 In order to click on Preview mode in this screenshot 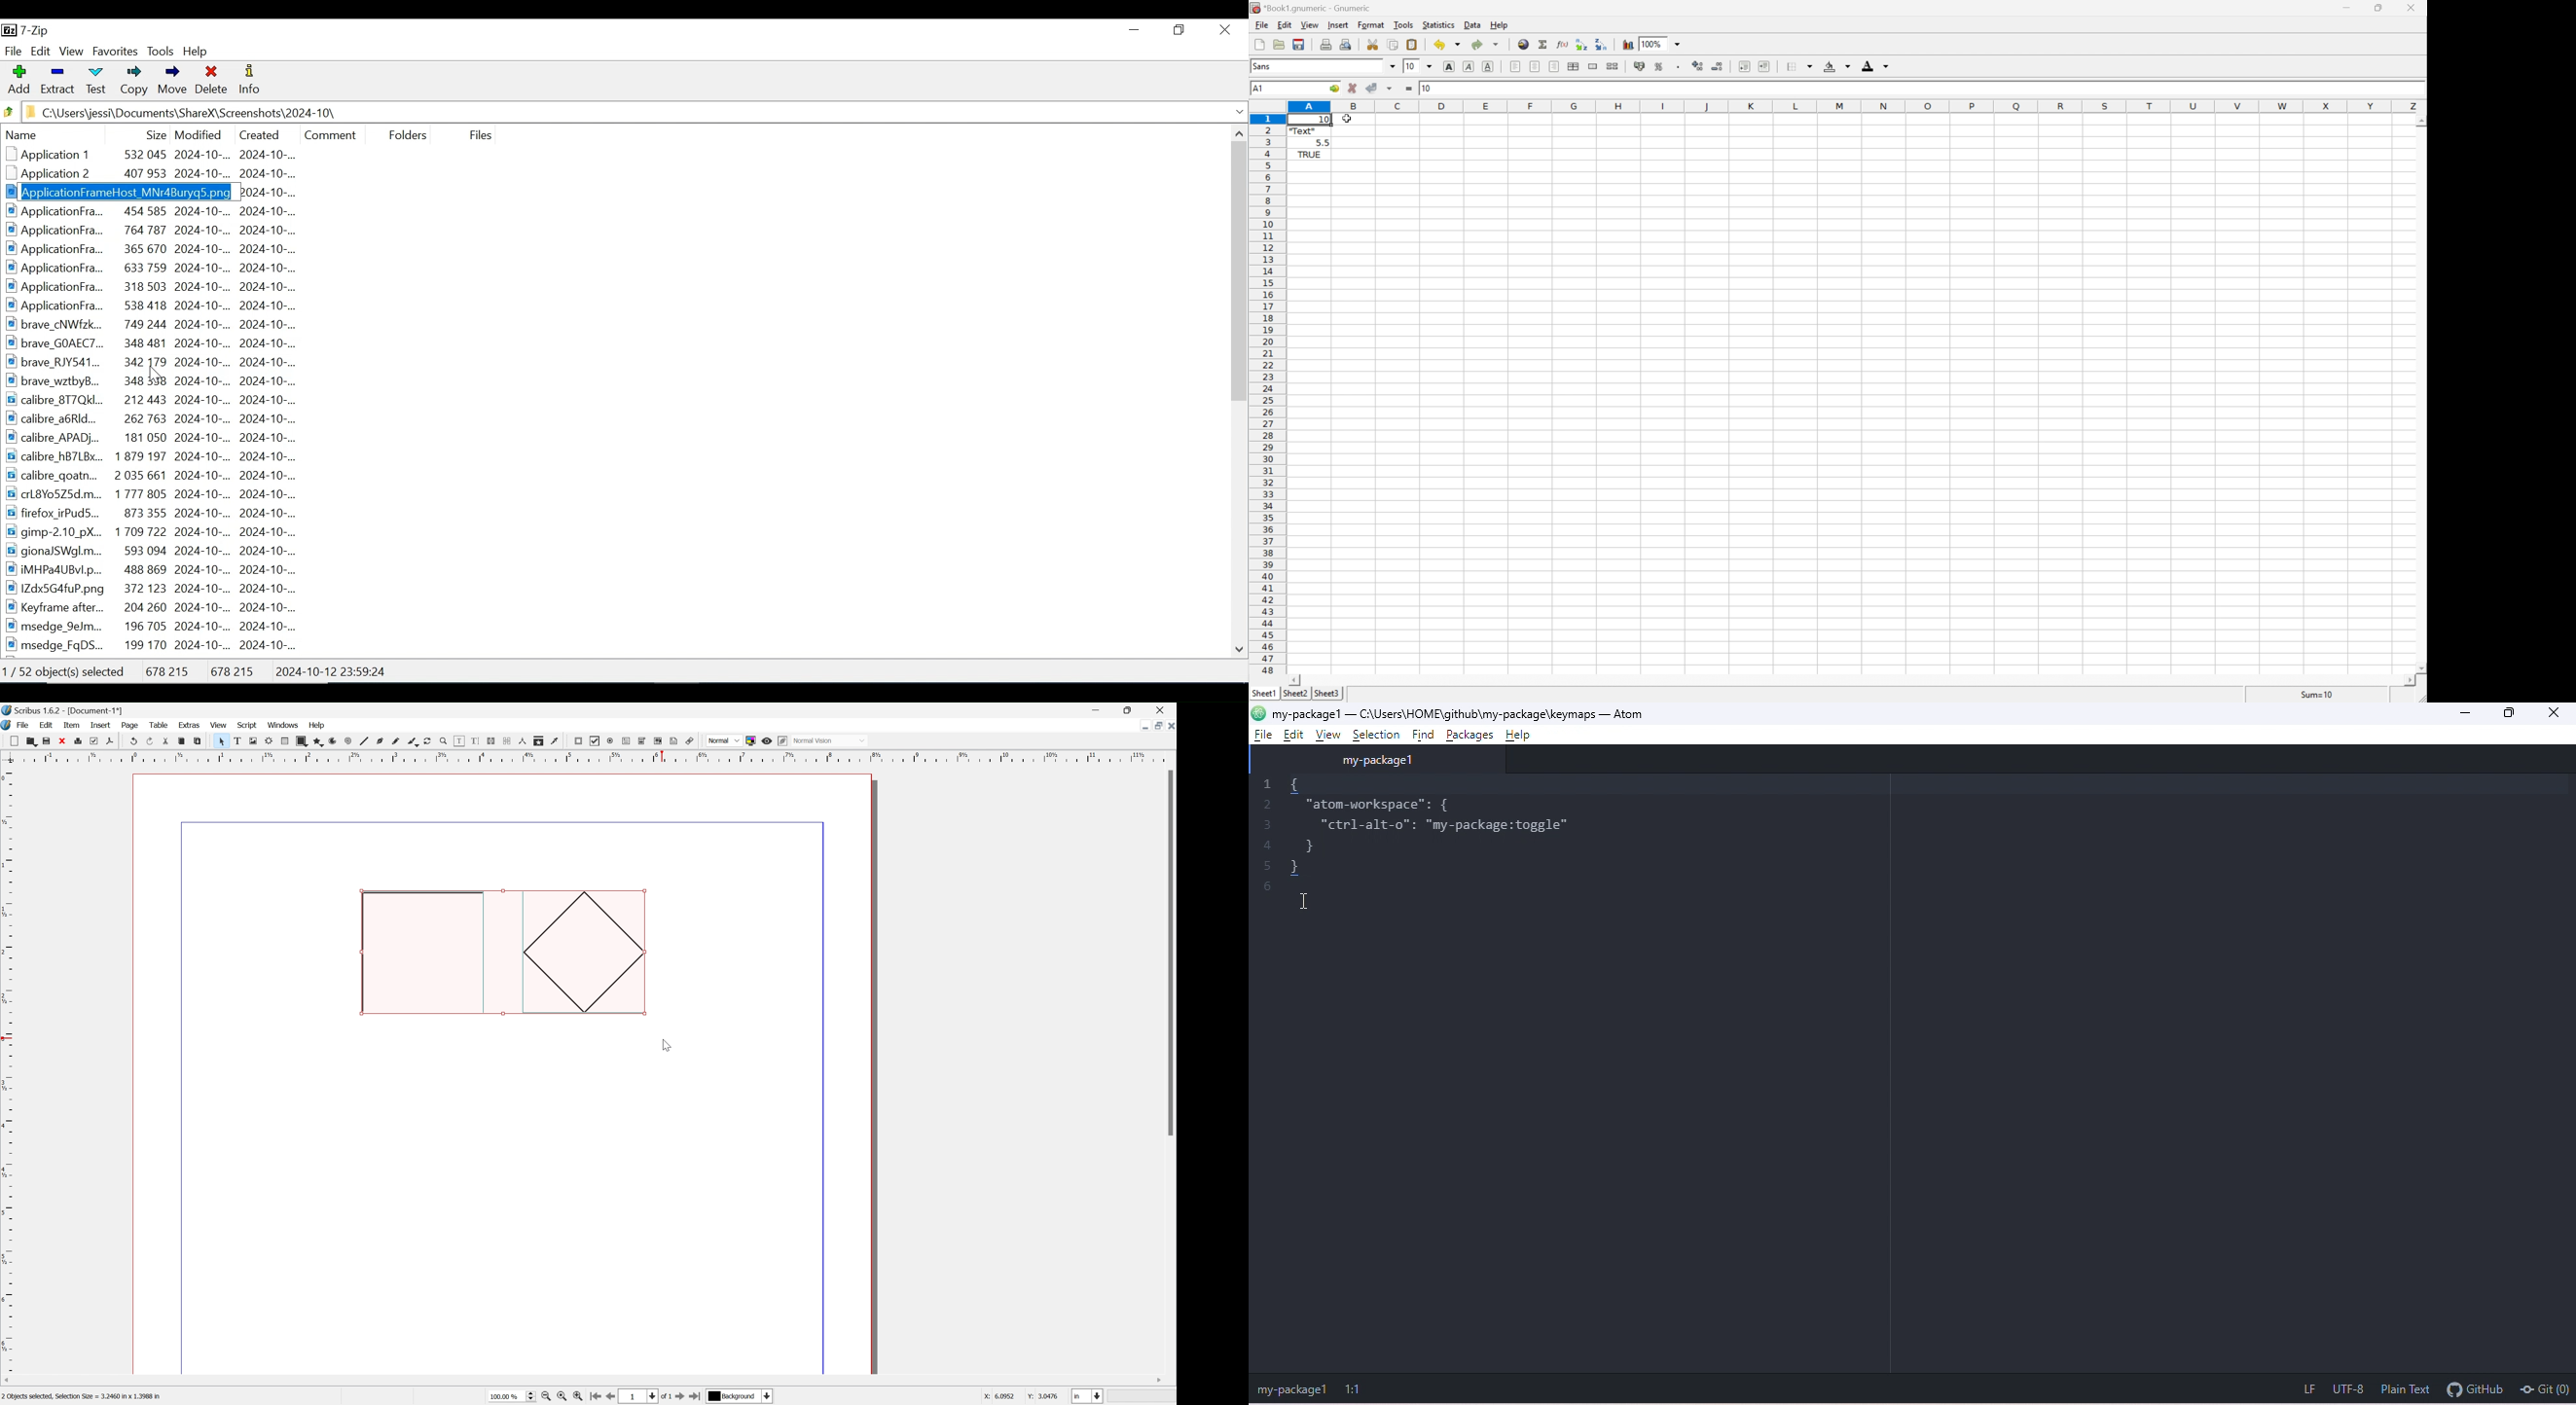, I will do `click(767, 741)`.